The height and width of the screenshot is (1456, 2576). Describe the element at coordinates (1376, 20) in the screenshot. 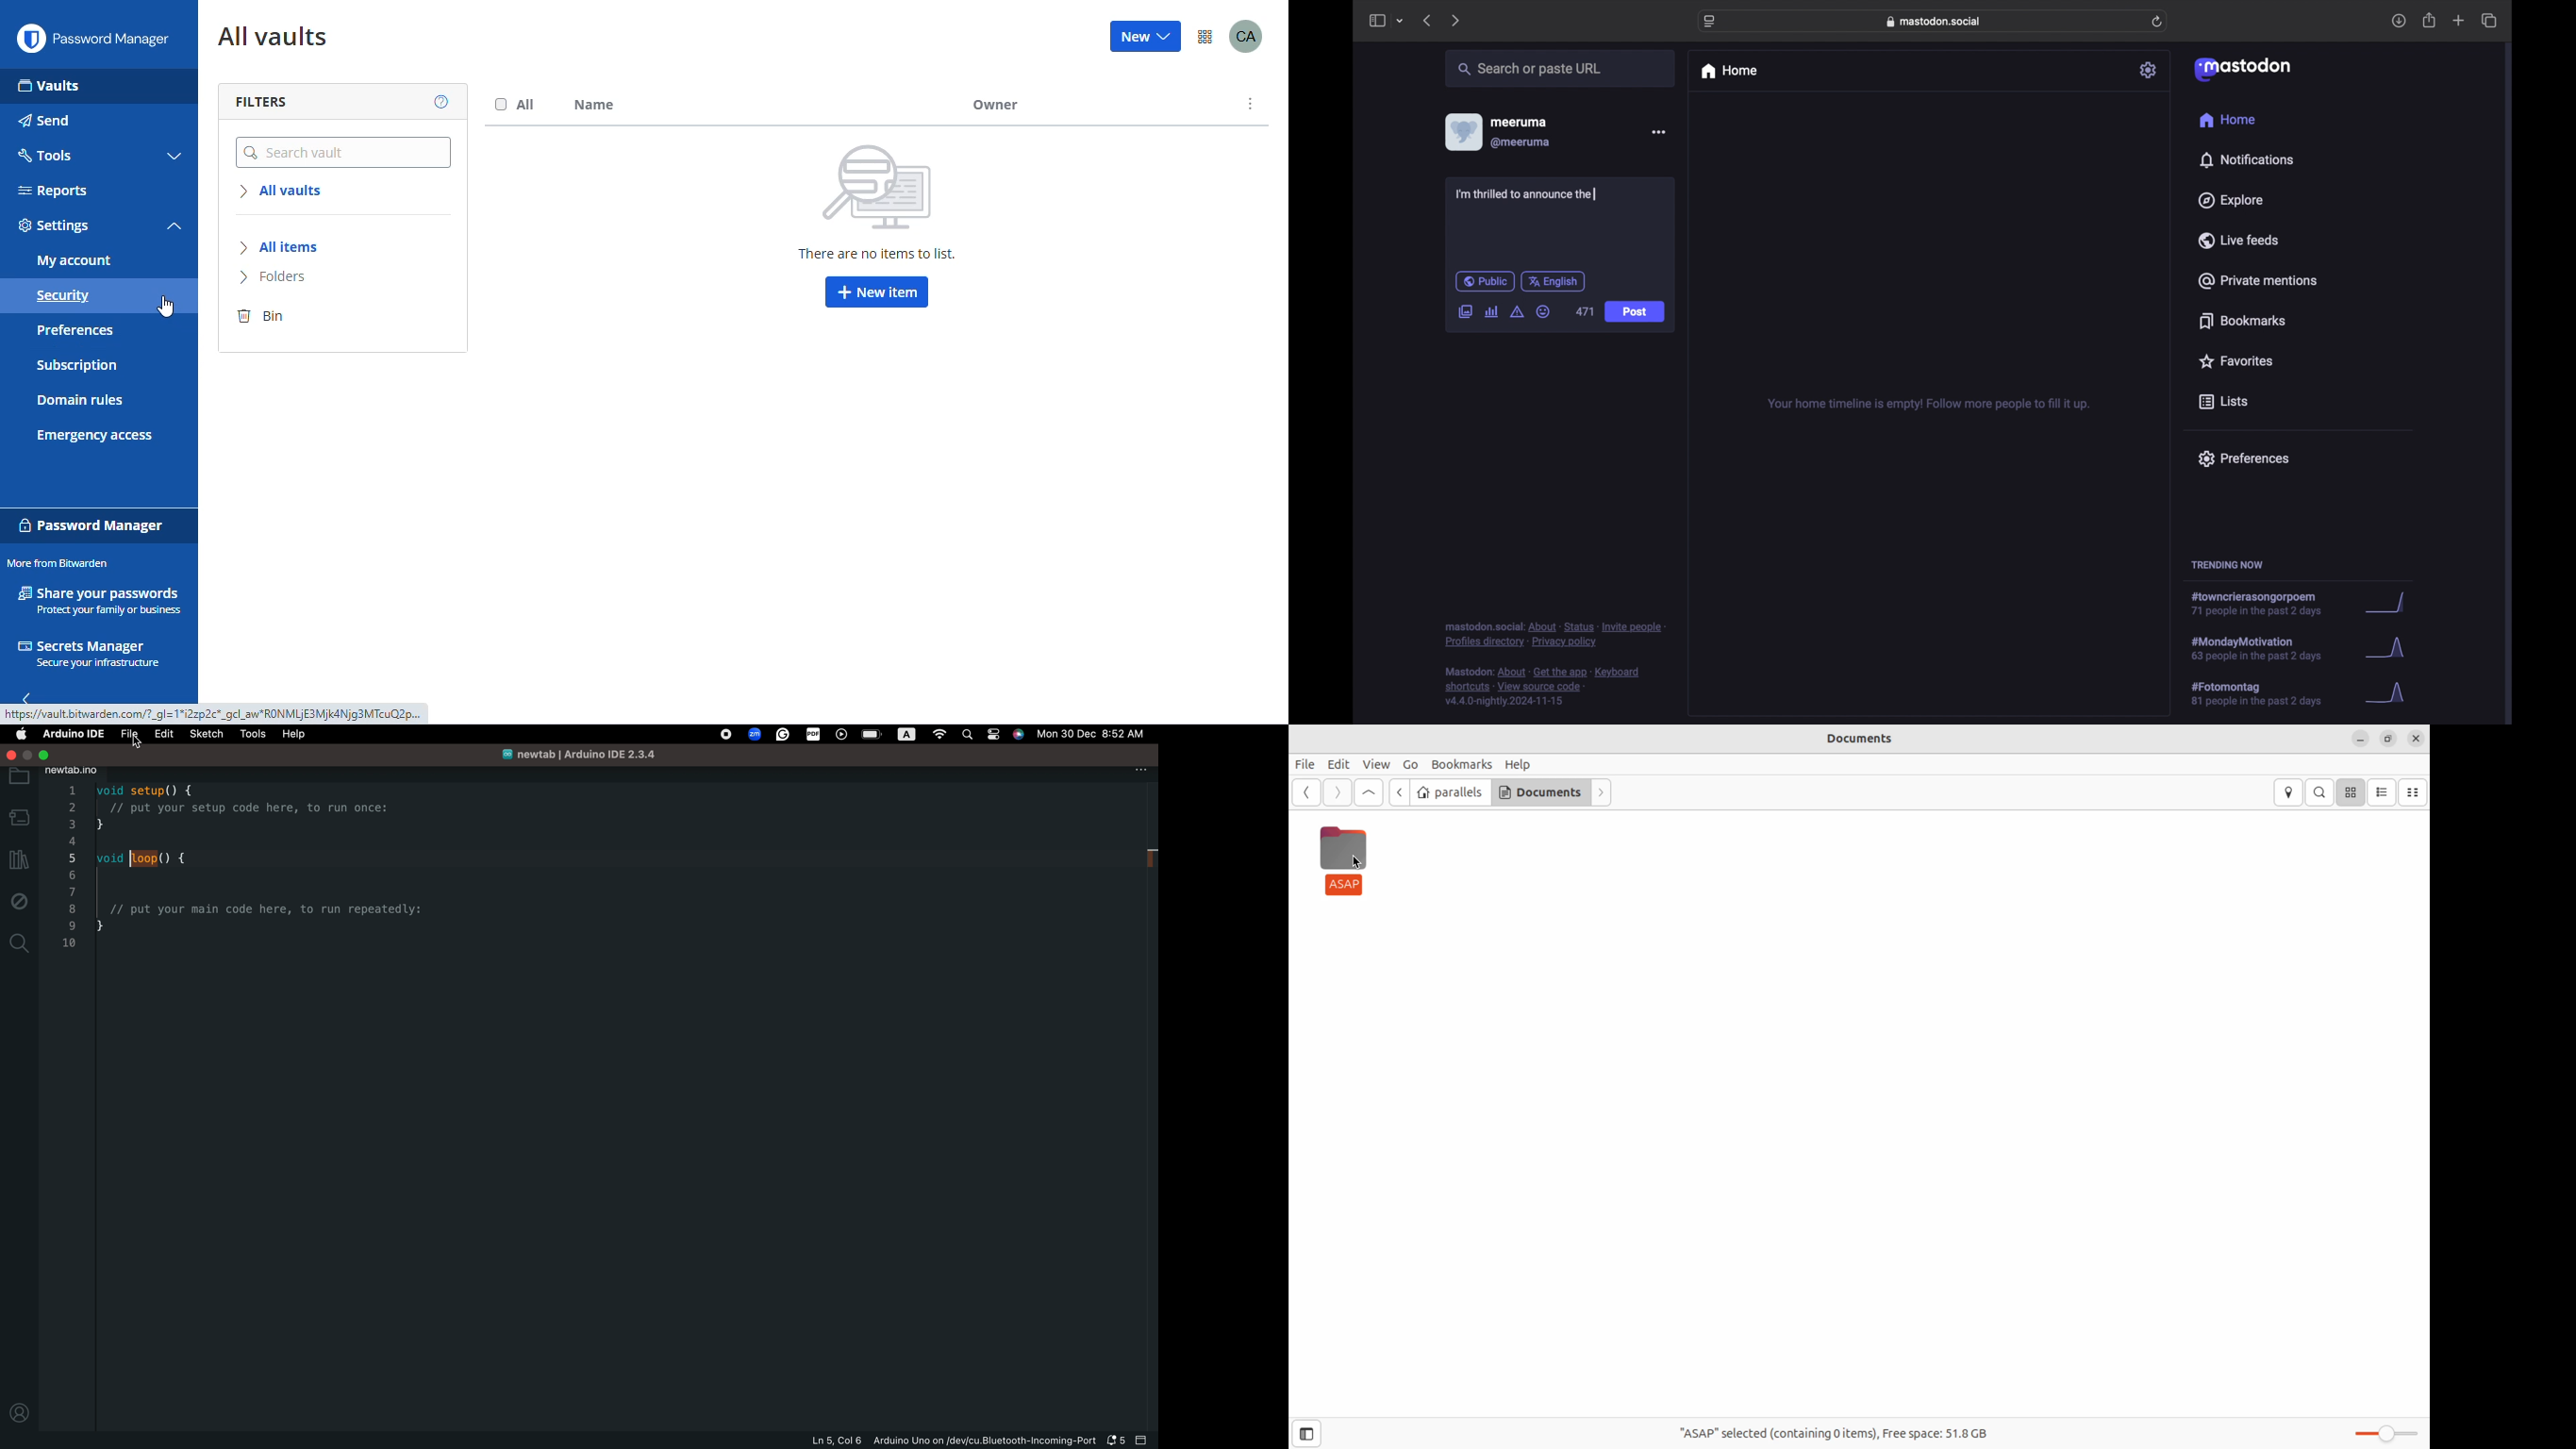

I see `side bar` at that location.